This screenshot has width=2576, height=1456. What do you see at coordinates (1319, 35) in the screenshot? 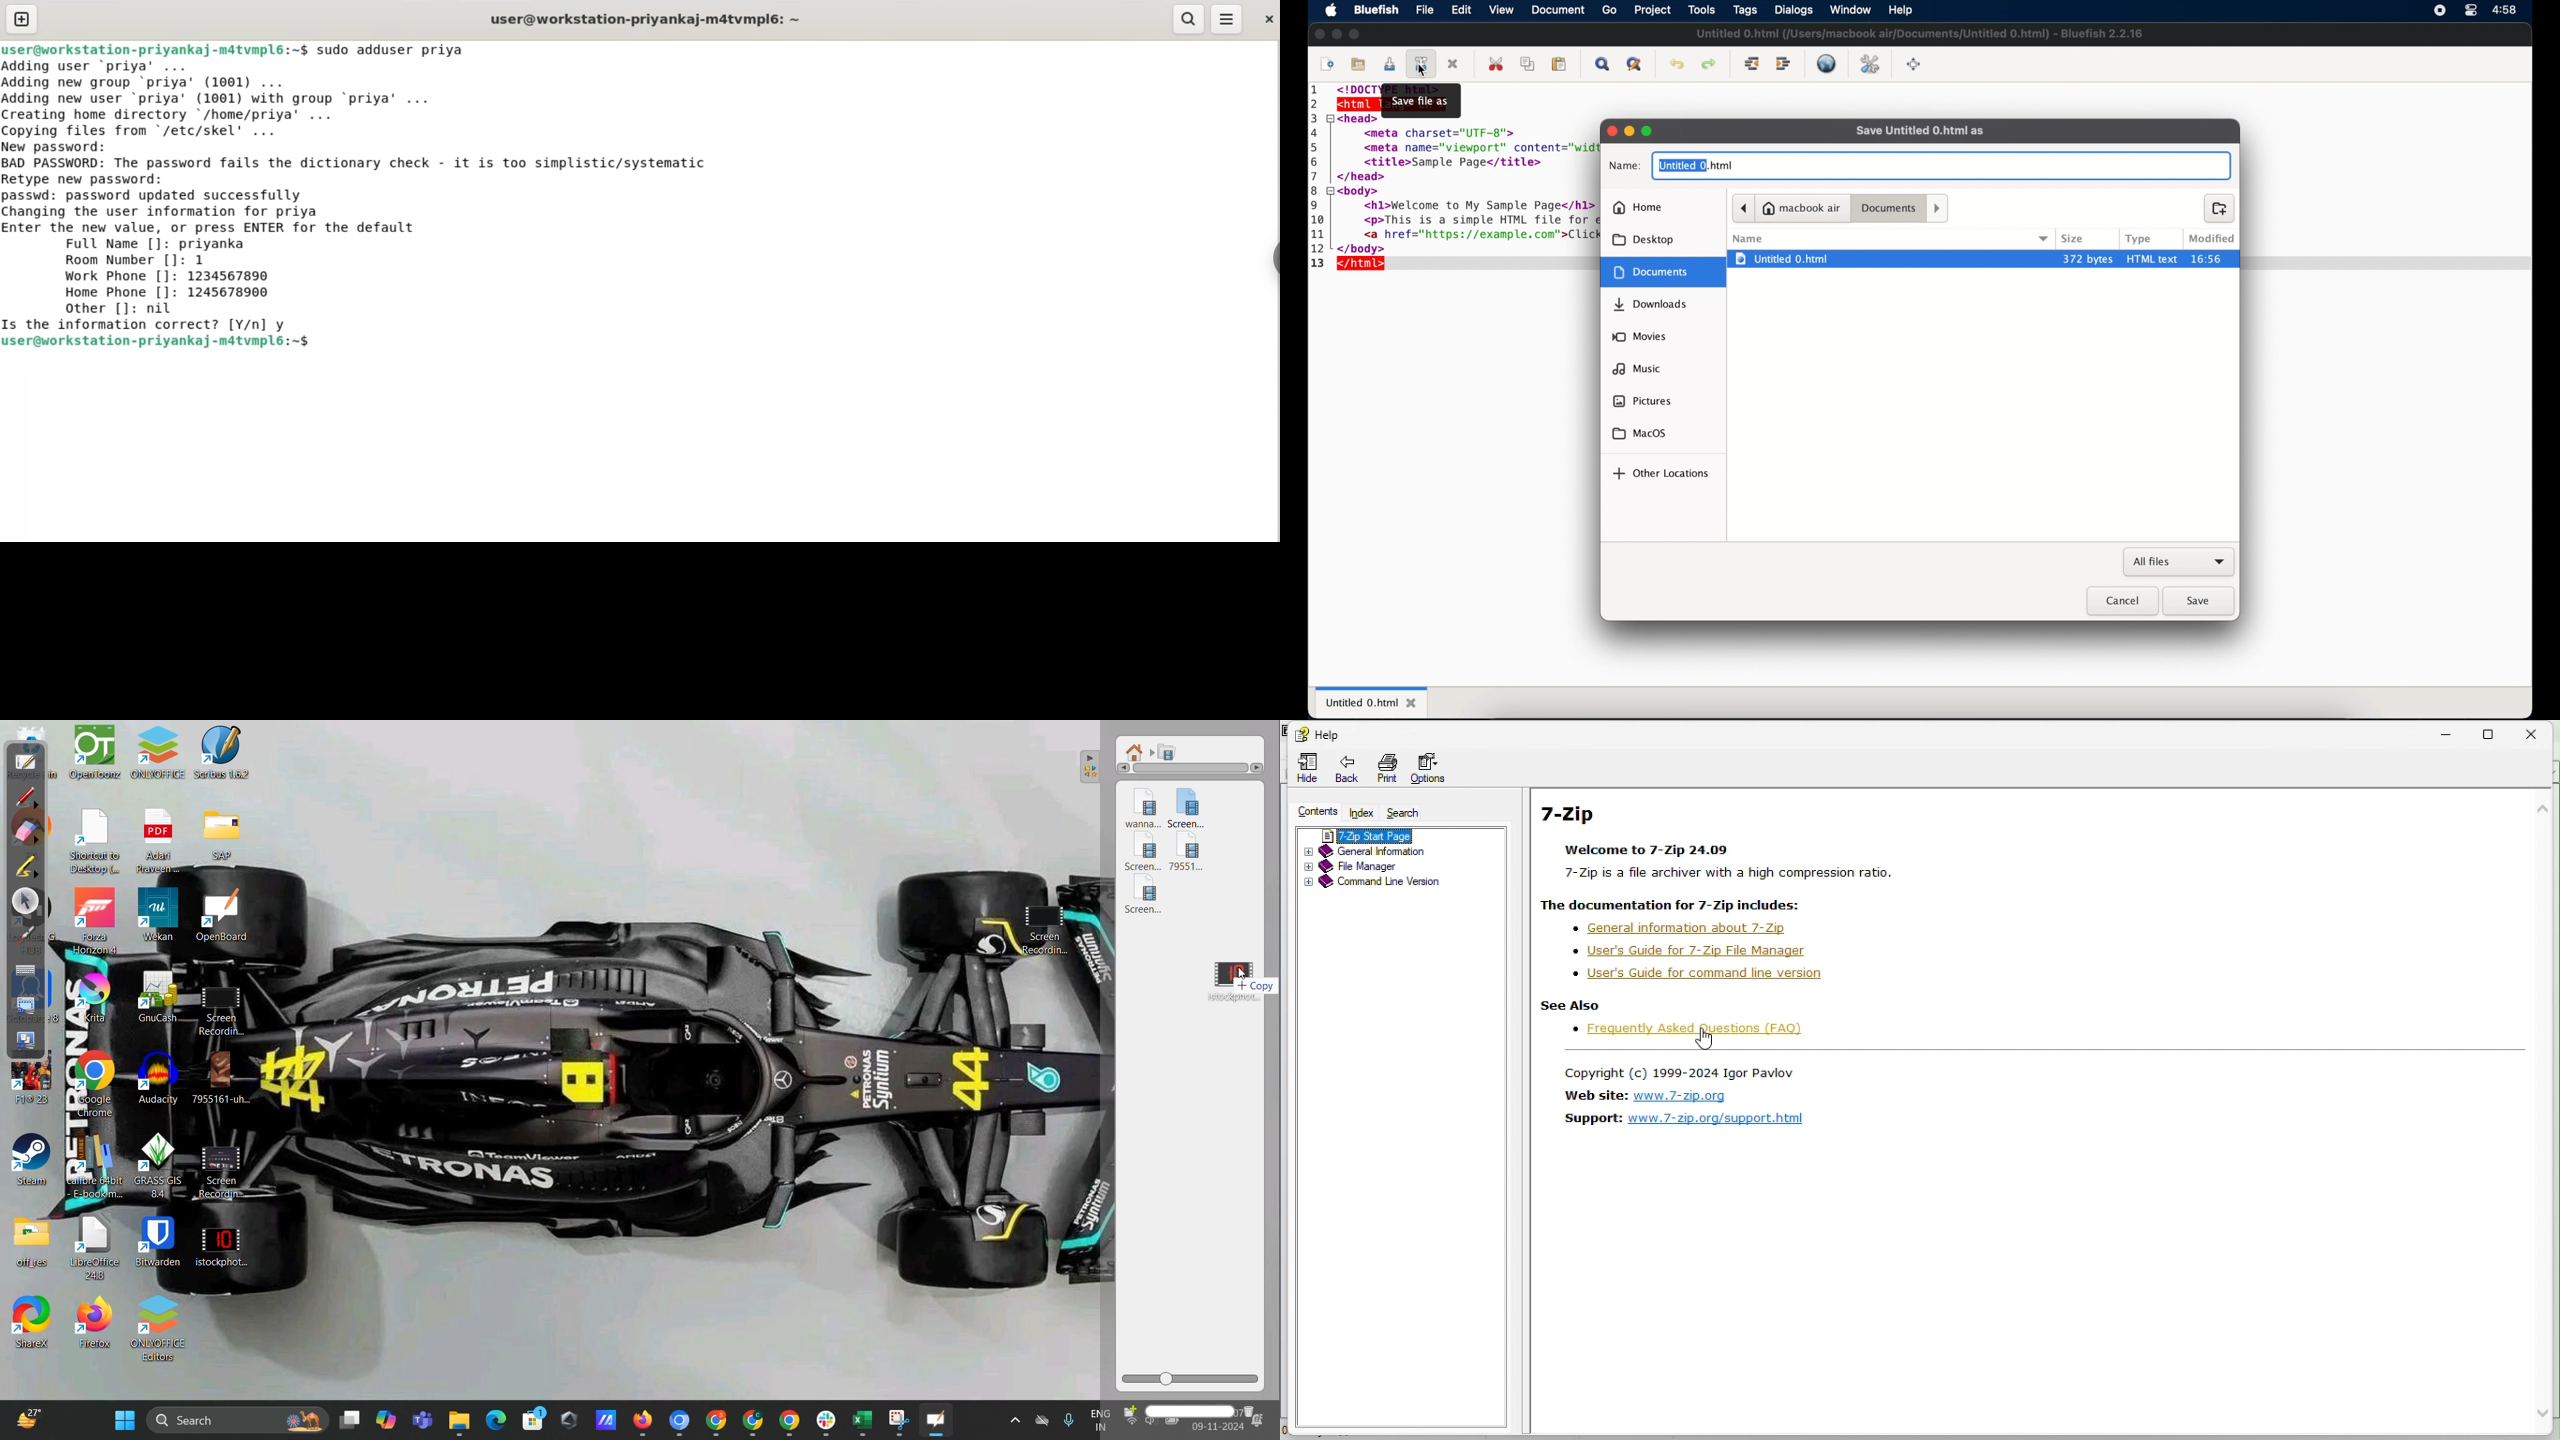
I see `close` at bounding box center [1319, 35].